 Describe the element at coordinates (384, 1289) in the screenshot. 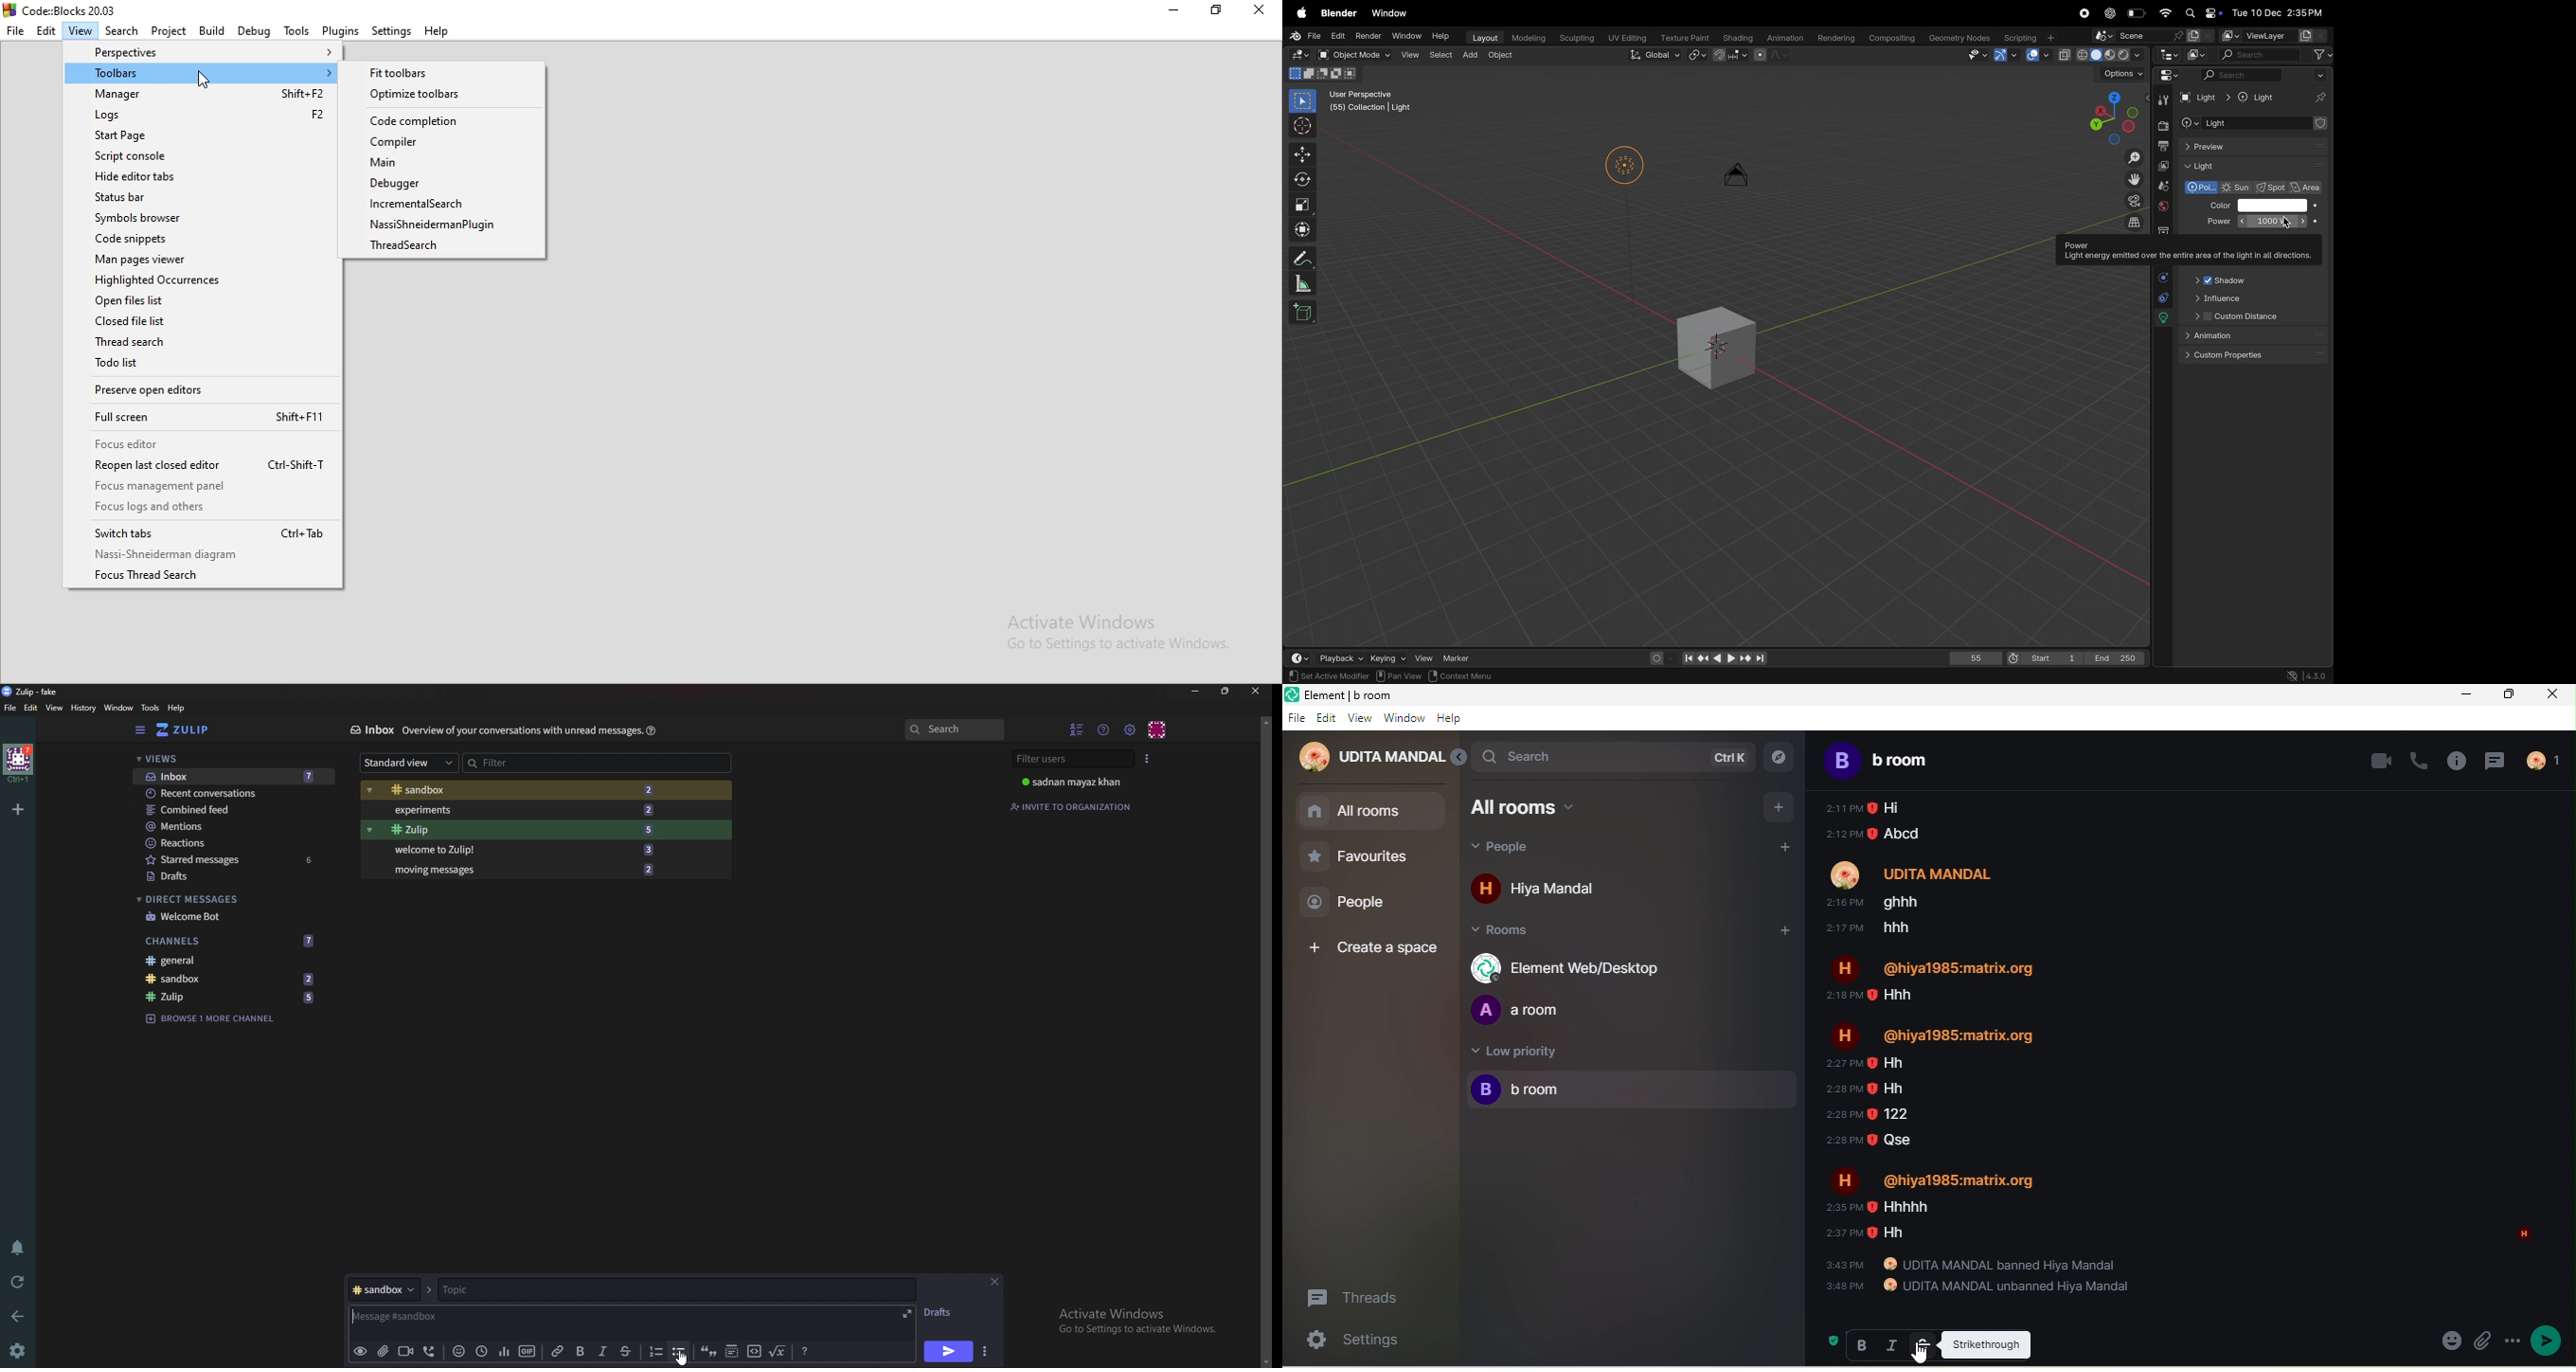

I see `Channel` at that location.